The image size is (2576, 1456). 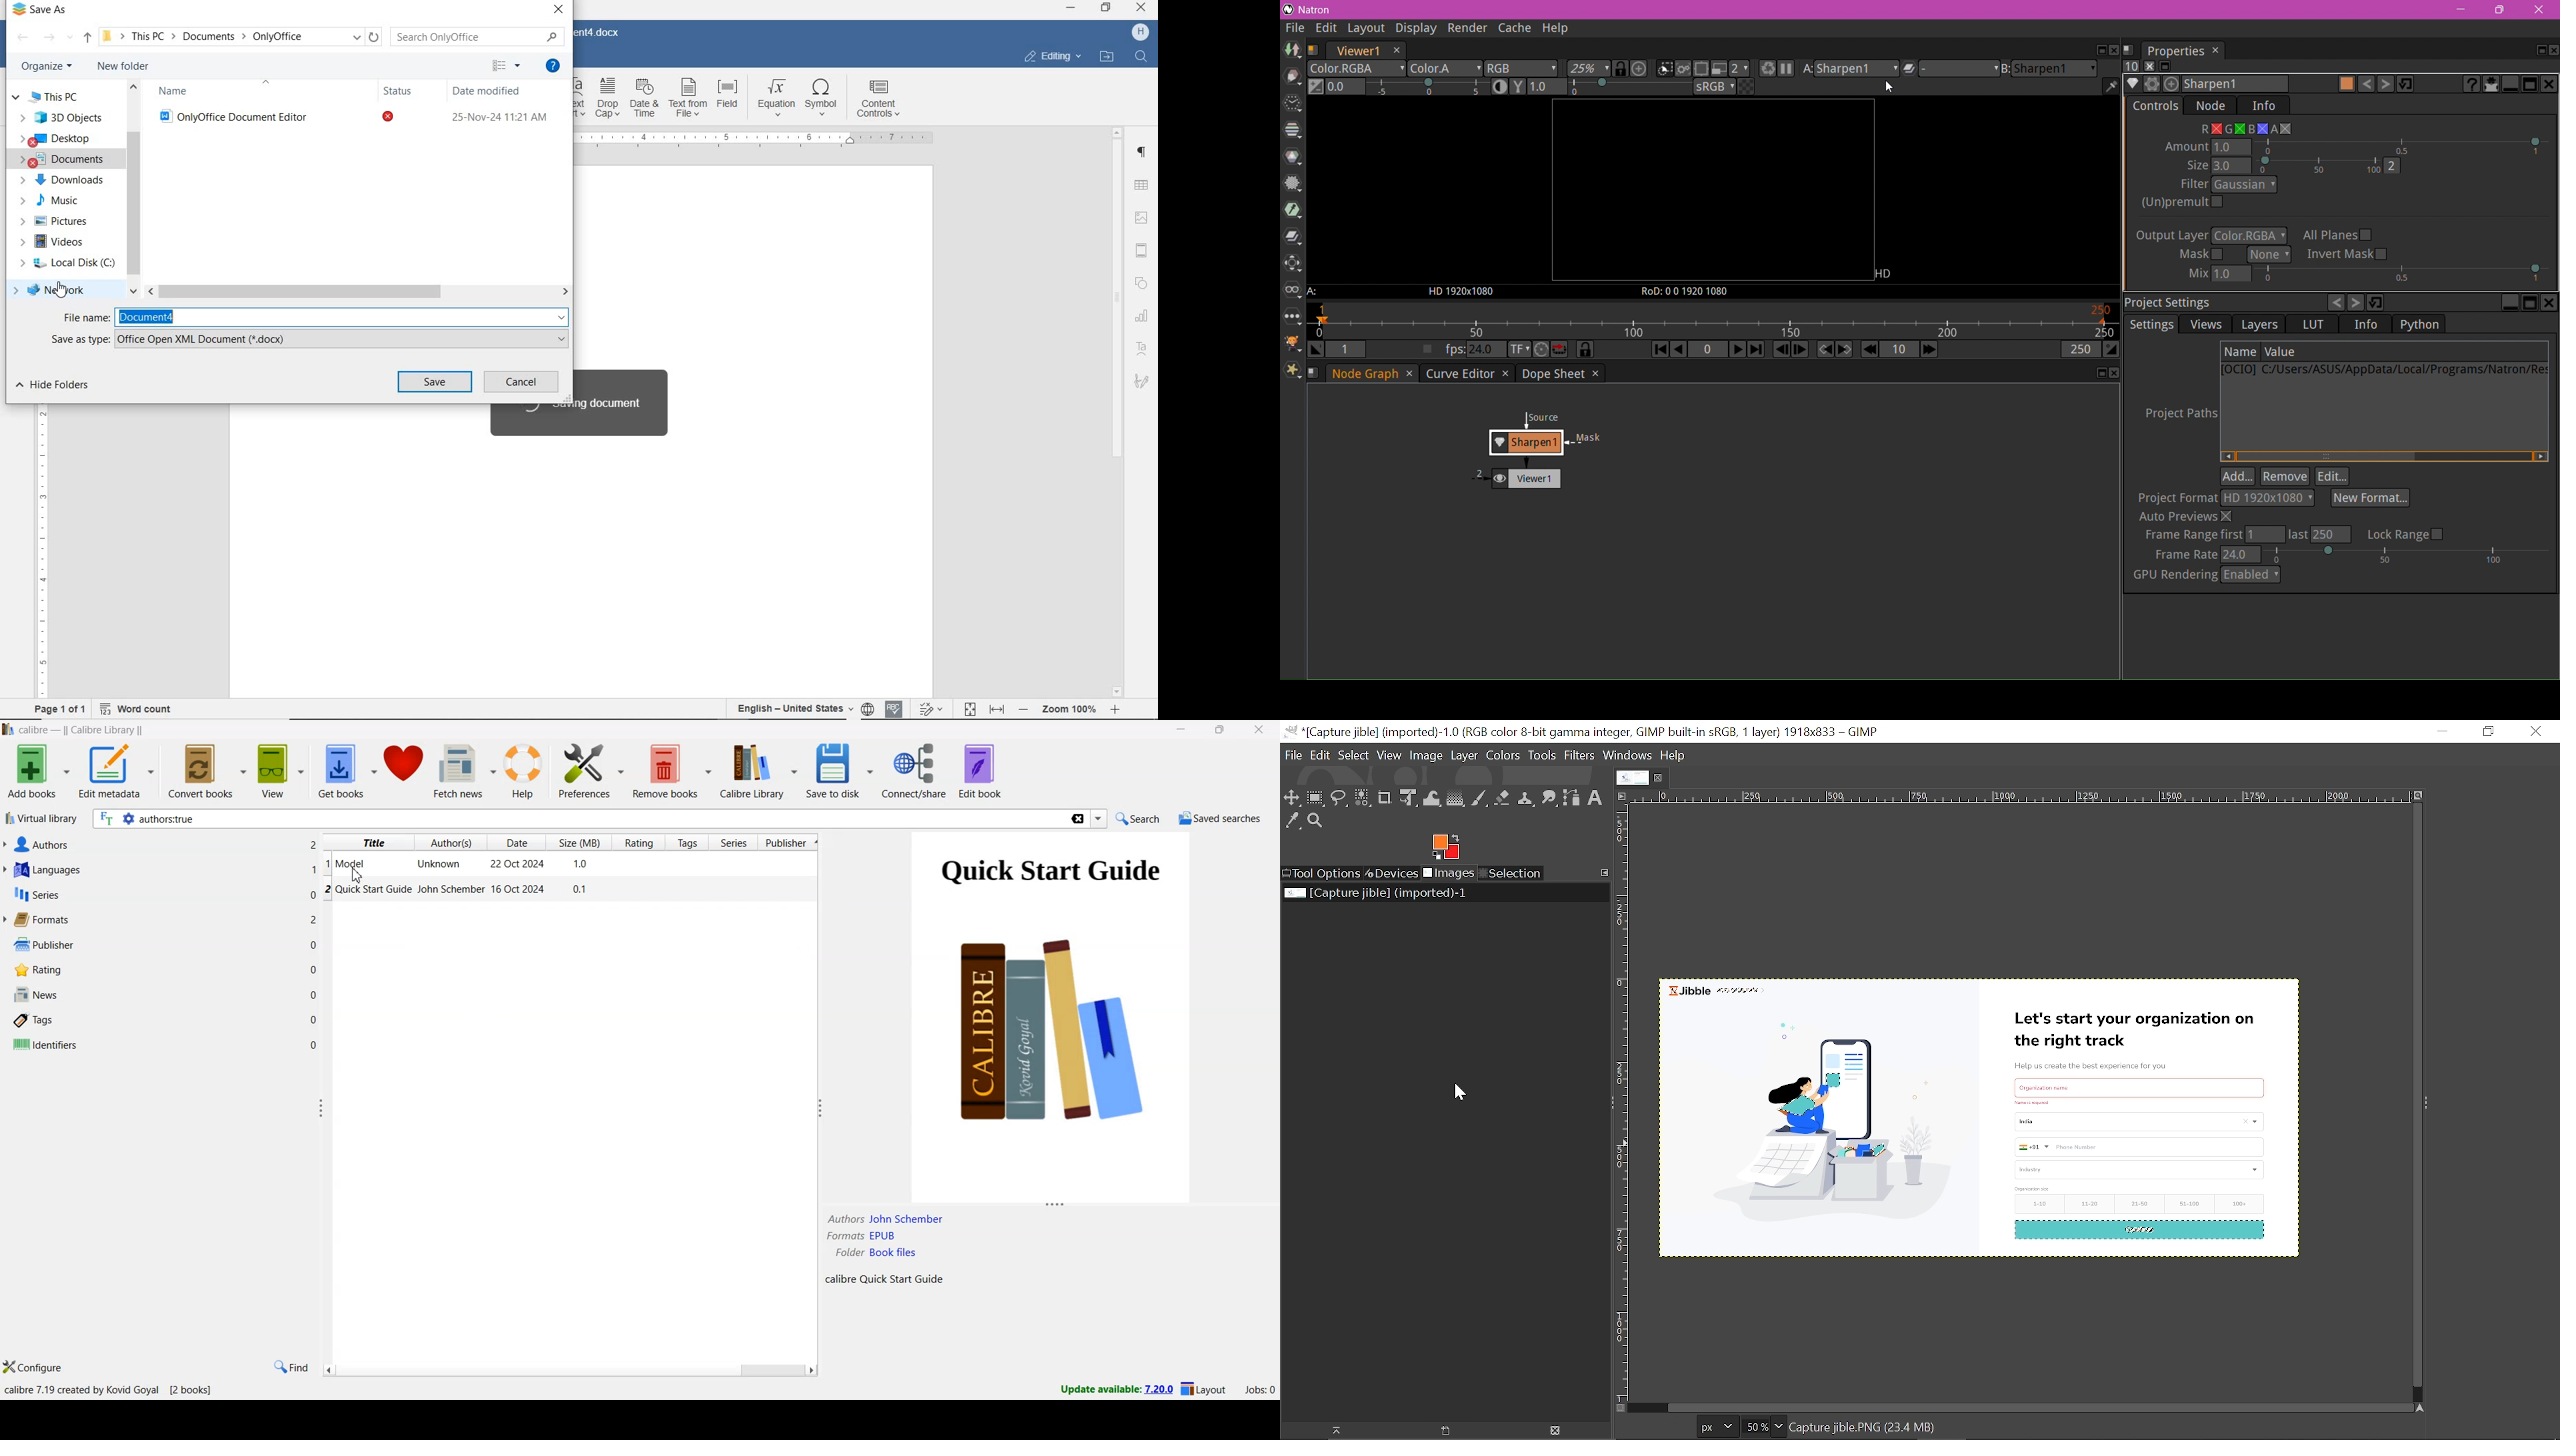 I want to click on Fore ground tool, so click(x=1444, y=846).